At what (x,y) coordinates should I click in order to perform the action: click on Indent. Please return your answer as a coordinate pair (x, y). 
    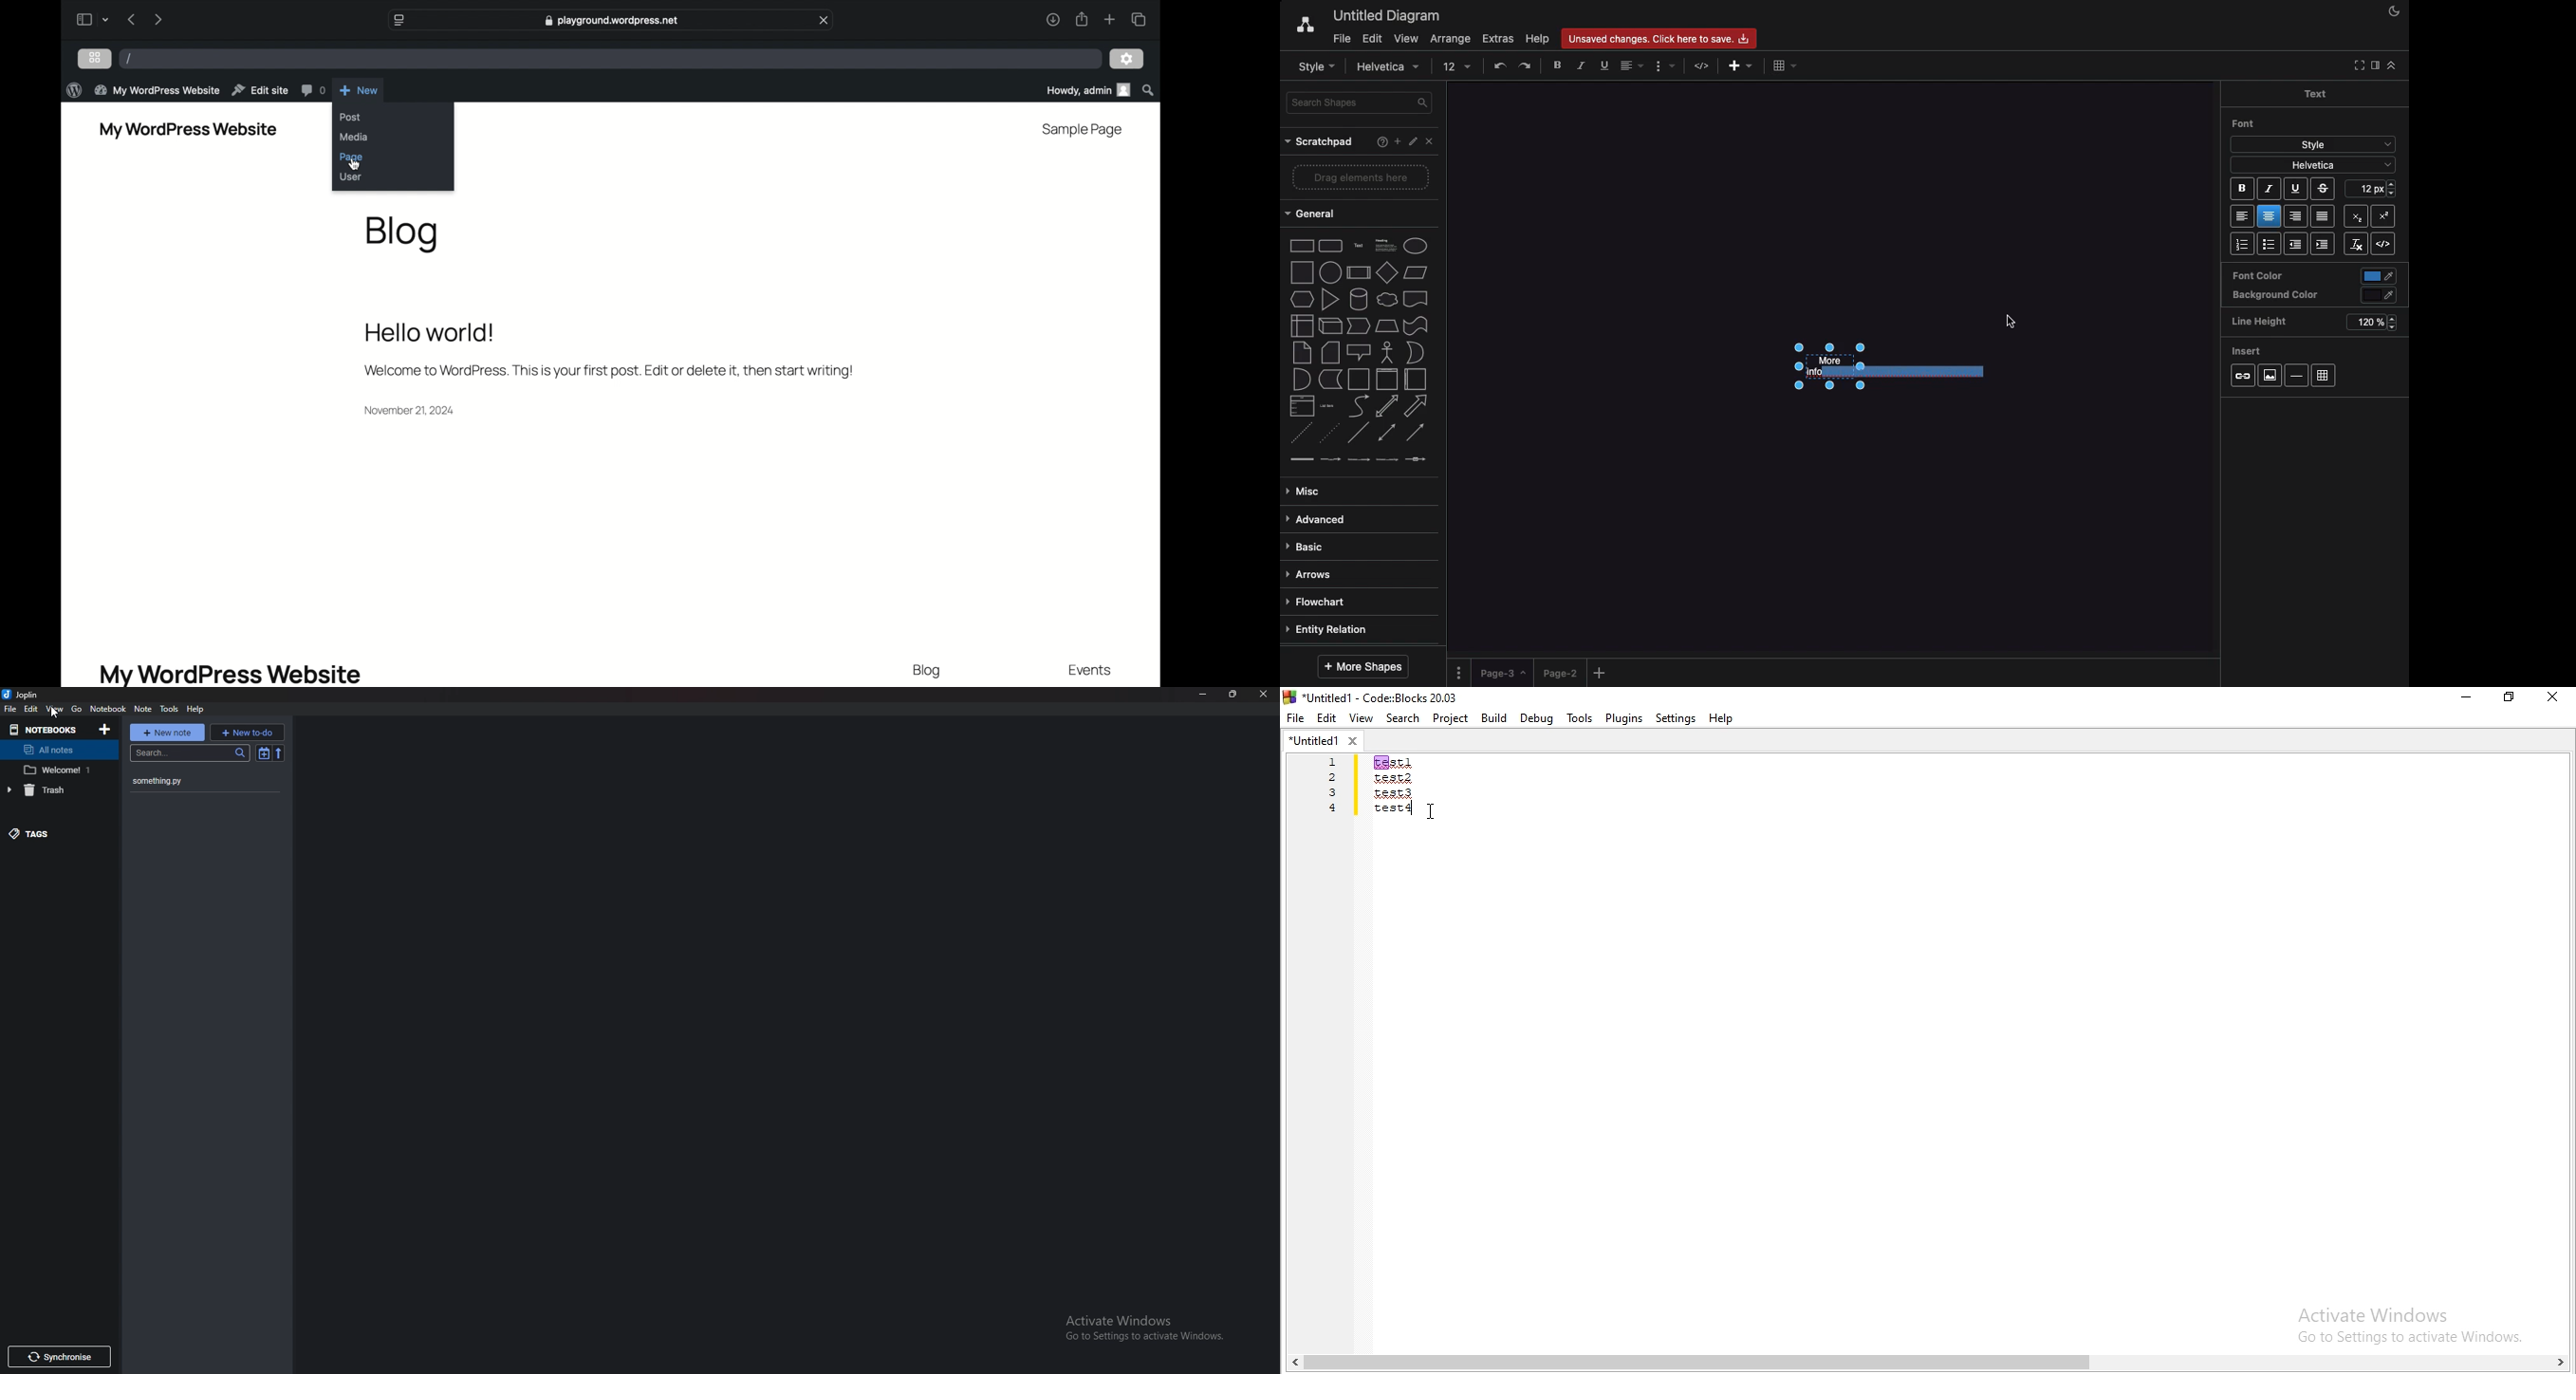
    Looking at the image, I should click on (2324, 245).